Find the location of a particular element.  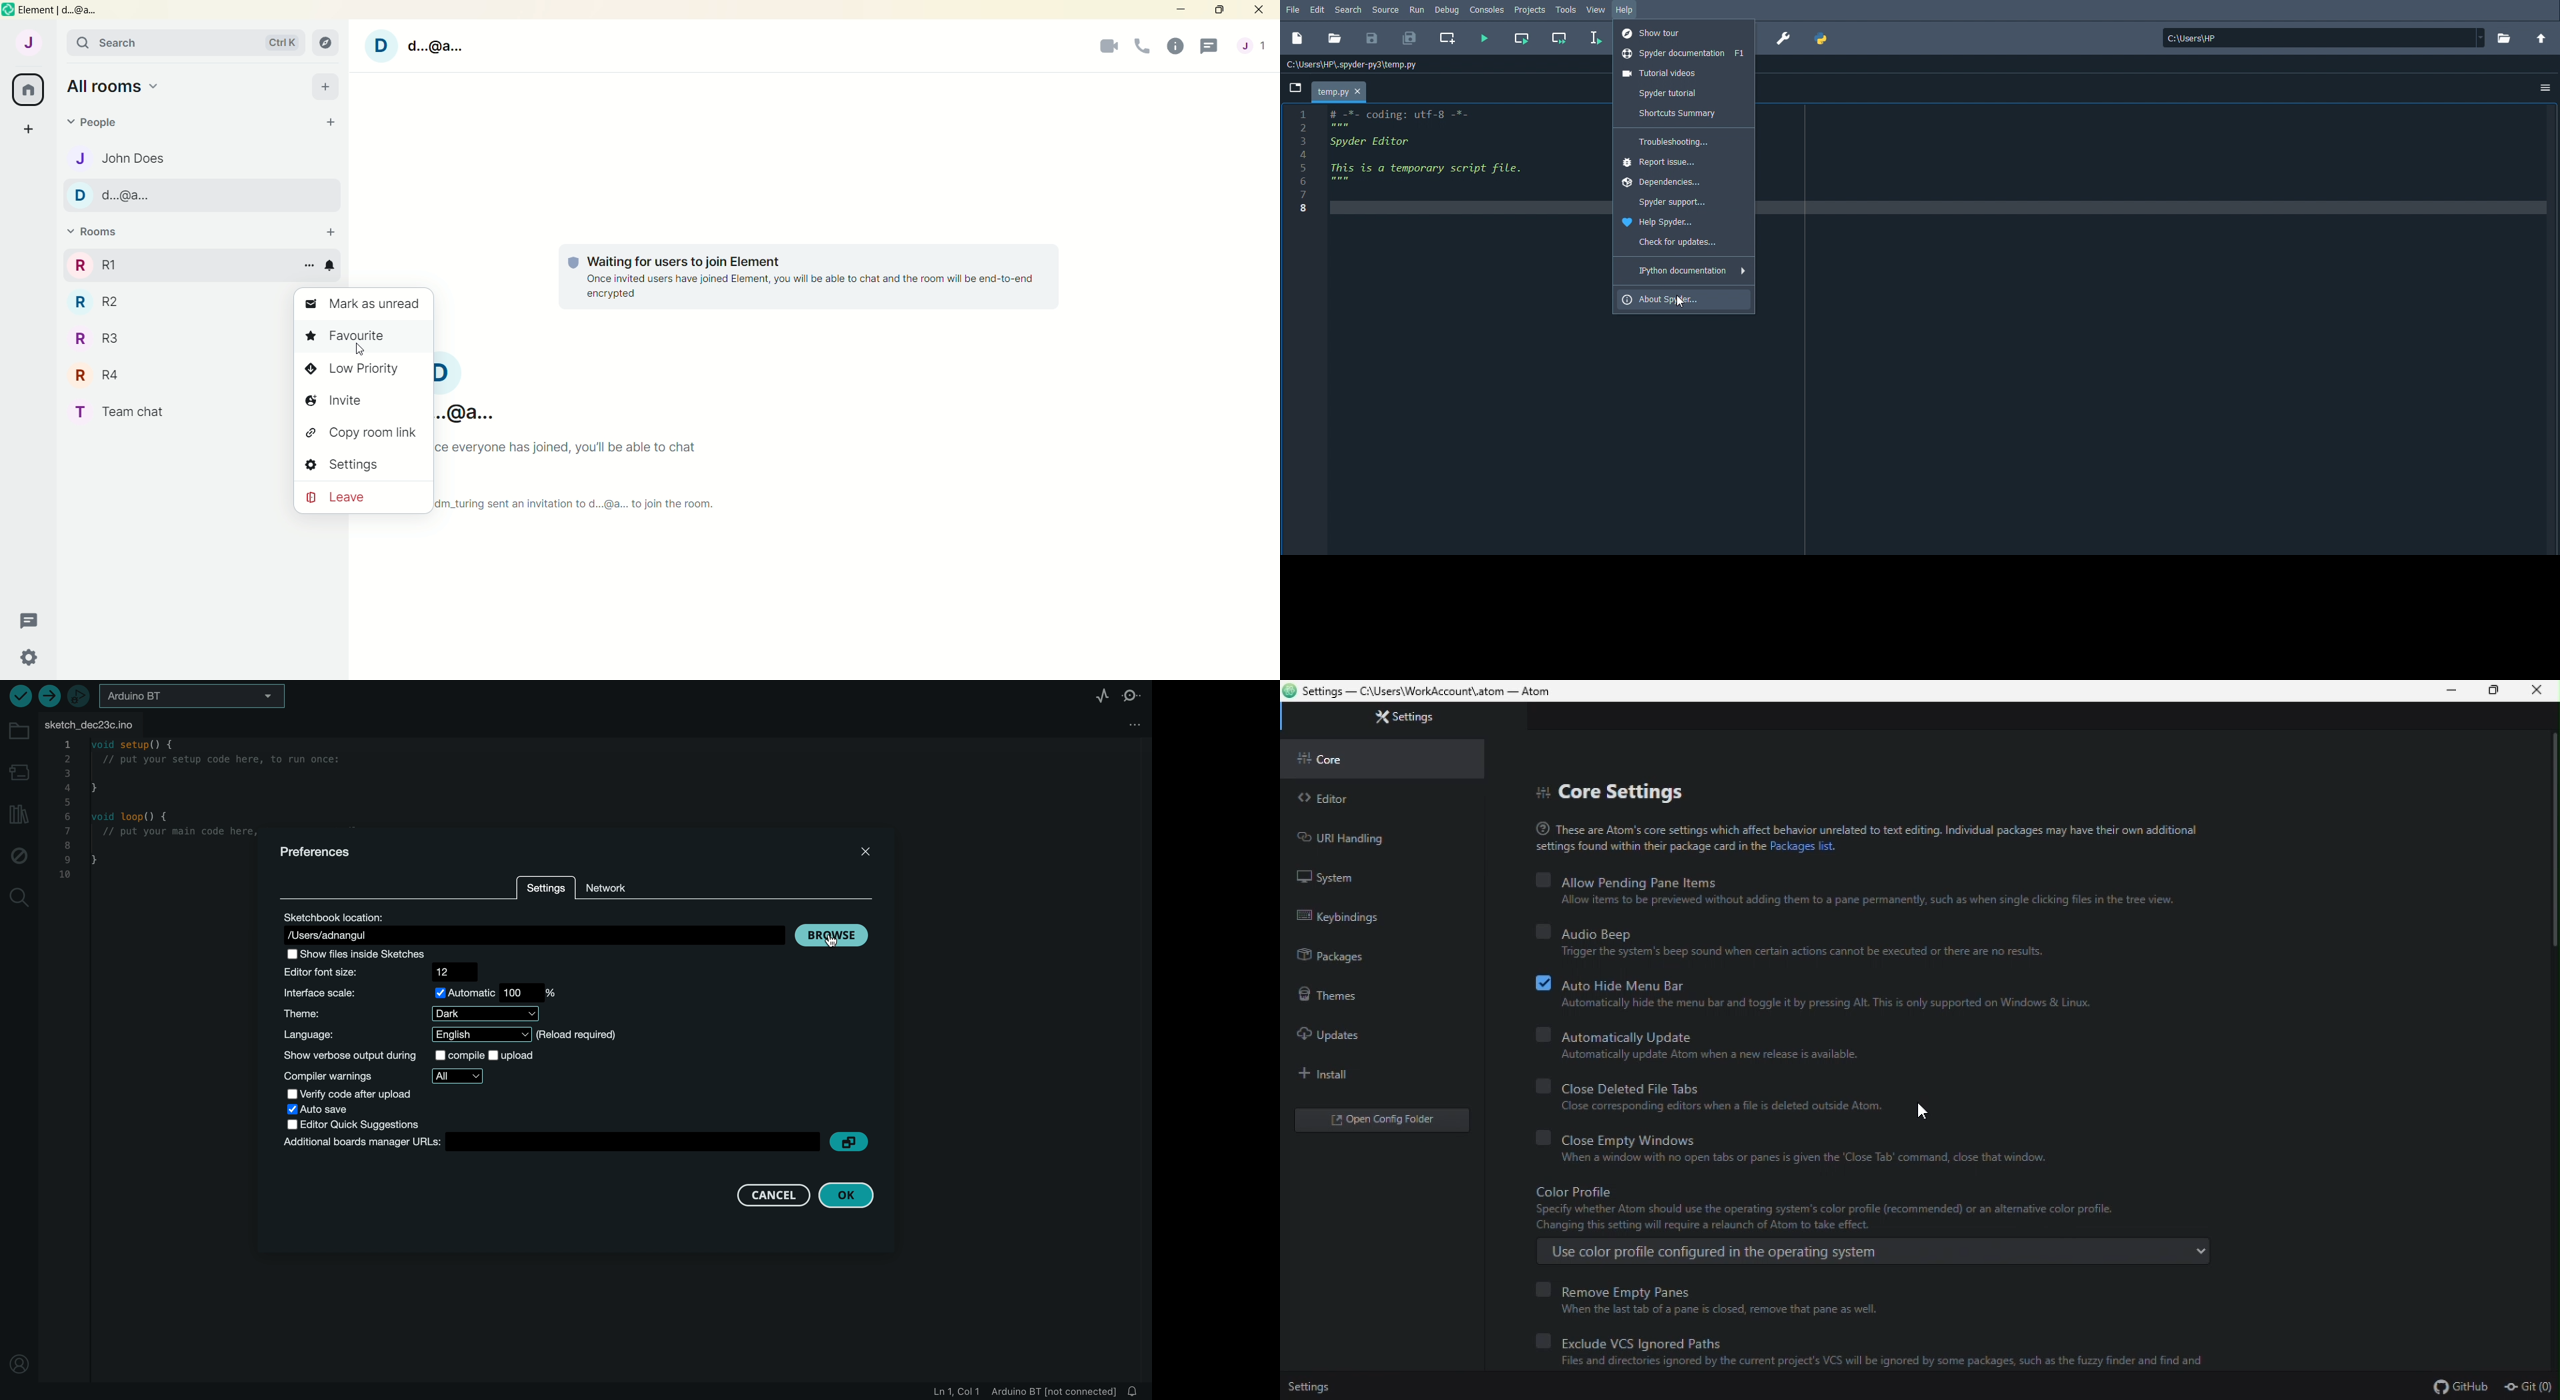

theme is located at coordinates (408, 1013).